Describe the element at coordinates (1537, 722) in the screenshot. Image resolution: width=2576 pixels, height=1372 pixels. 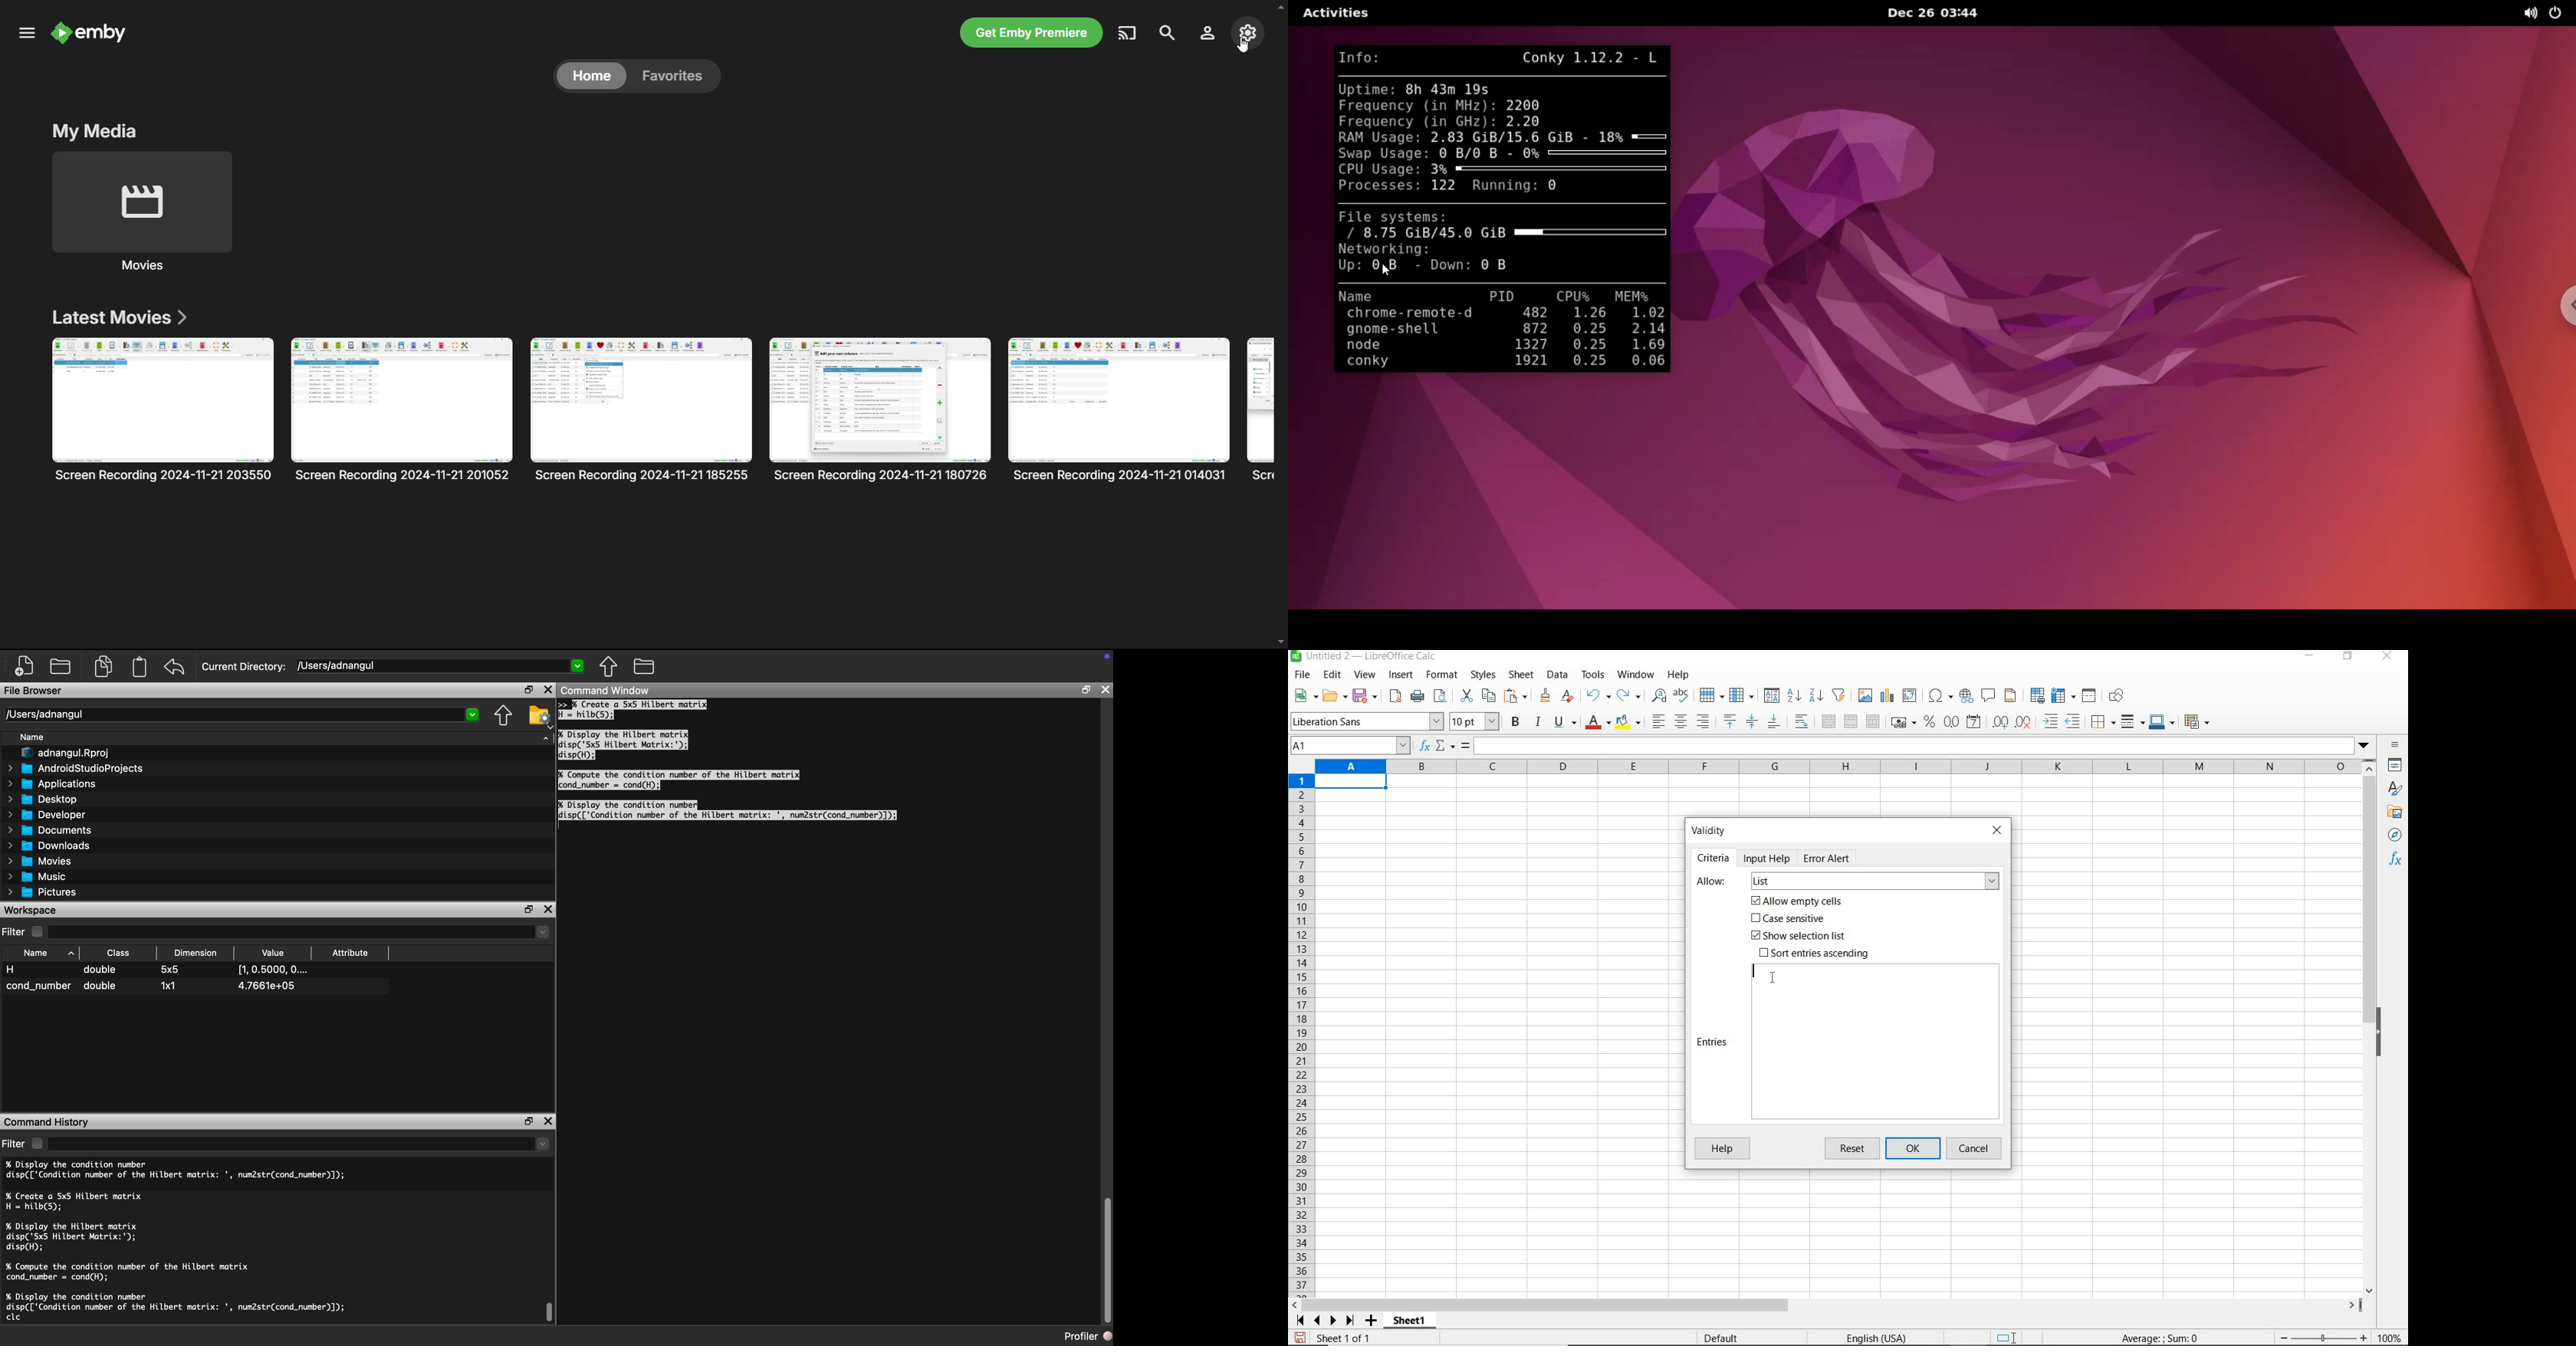
I see `italic` at that location.